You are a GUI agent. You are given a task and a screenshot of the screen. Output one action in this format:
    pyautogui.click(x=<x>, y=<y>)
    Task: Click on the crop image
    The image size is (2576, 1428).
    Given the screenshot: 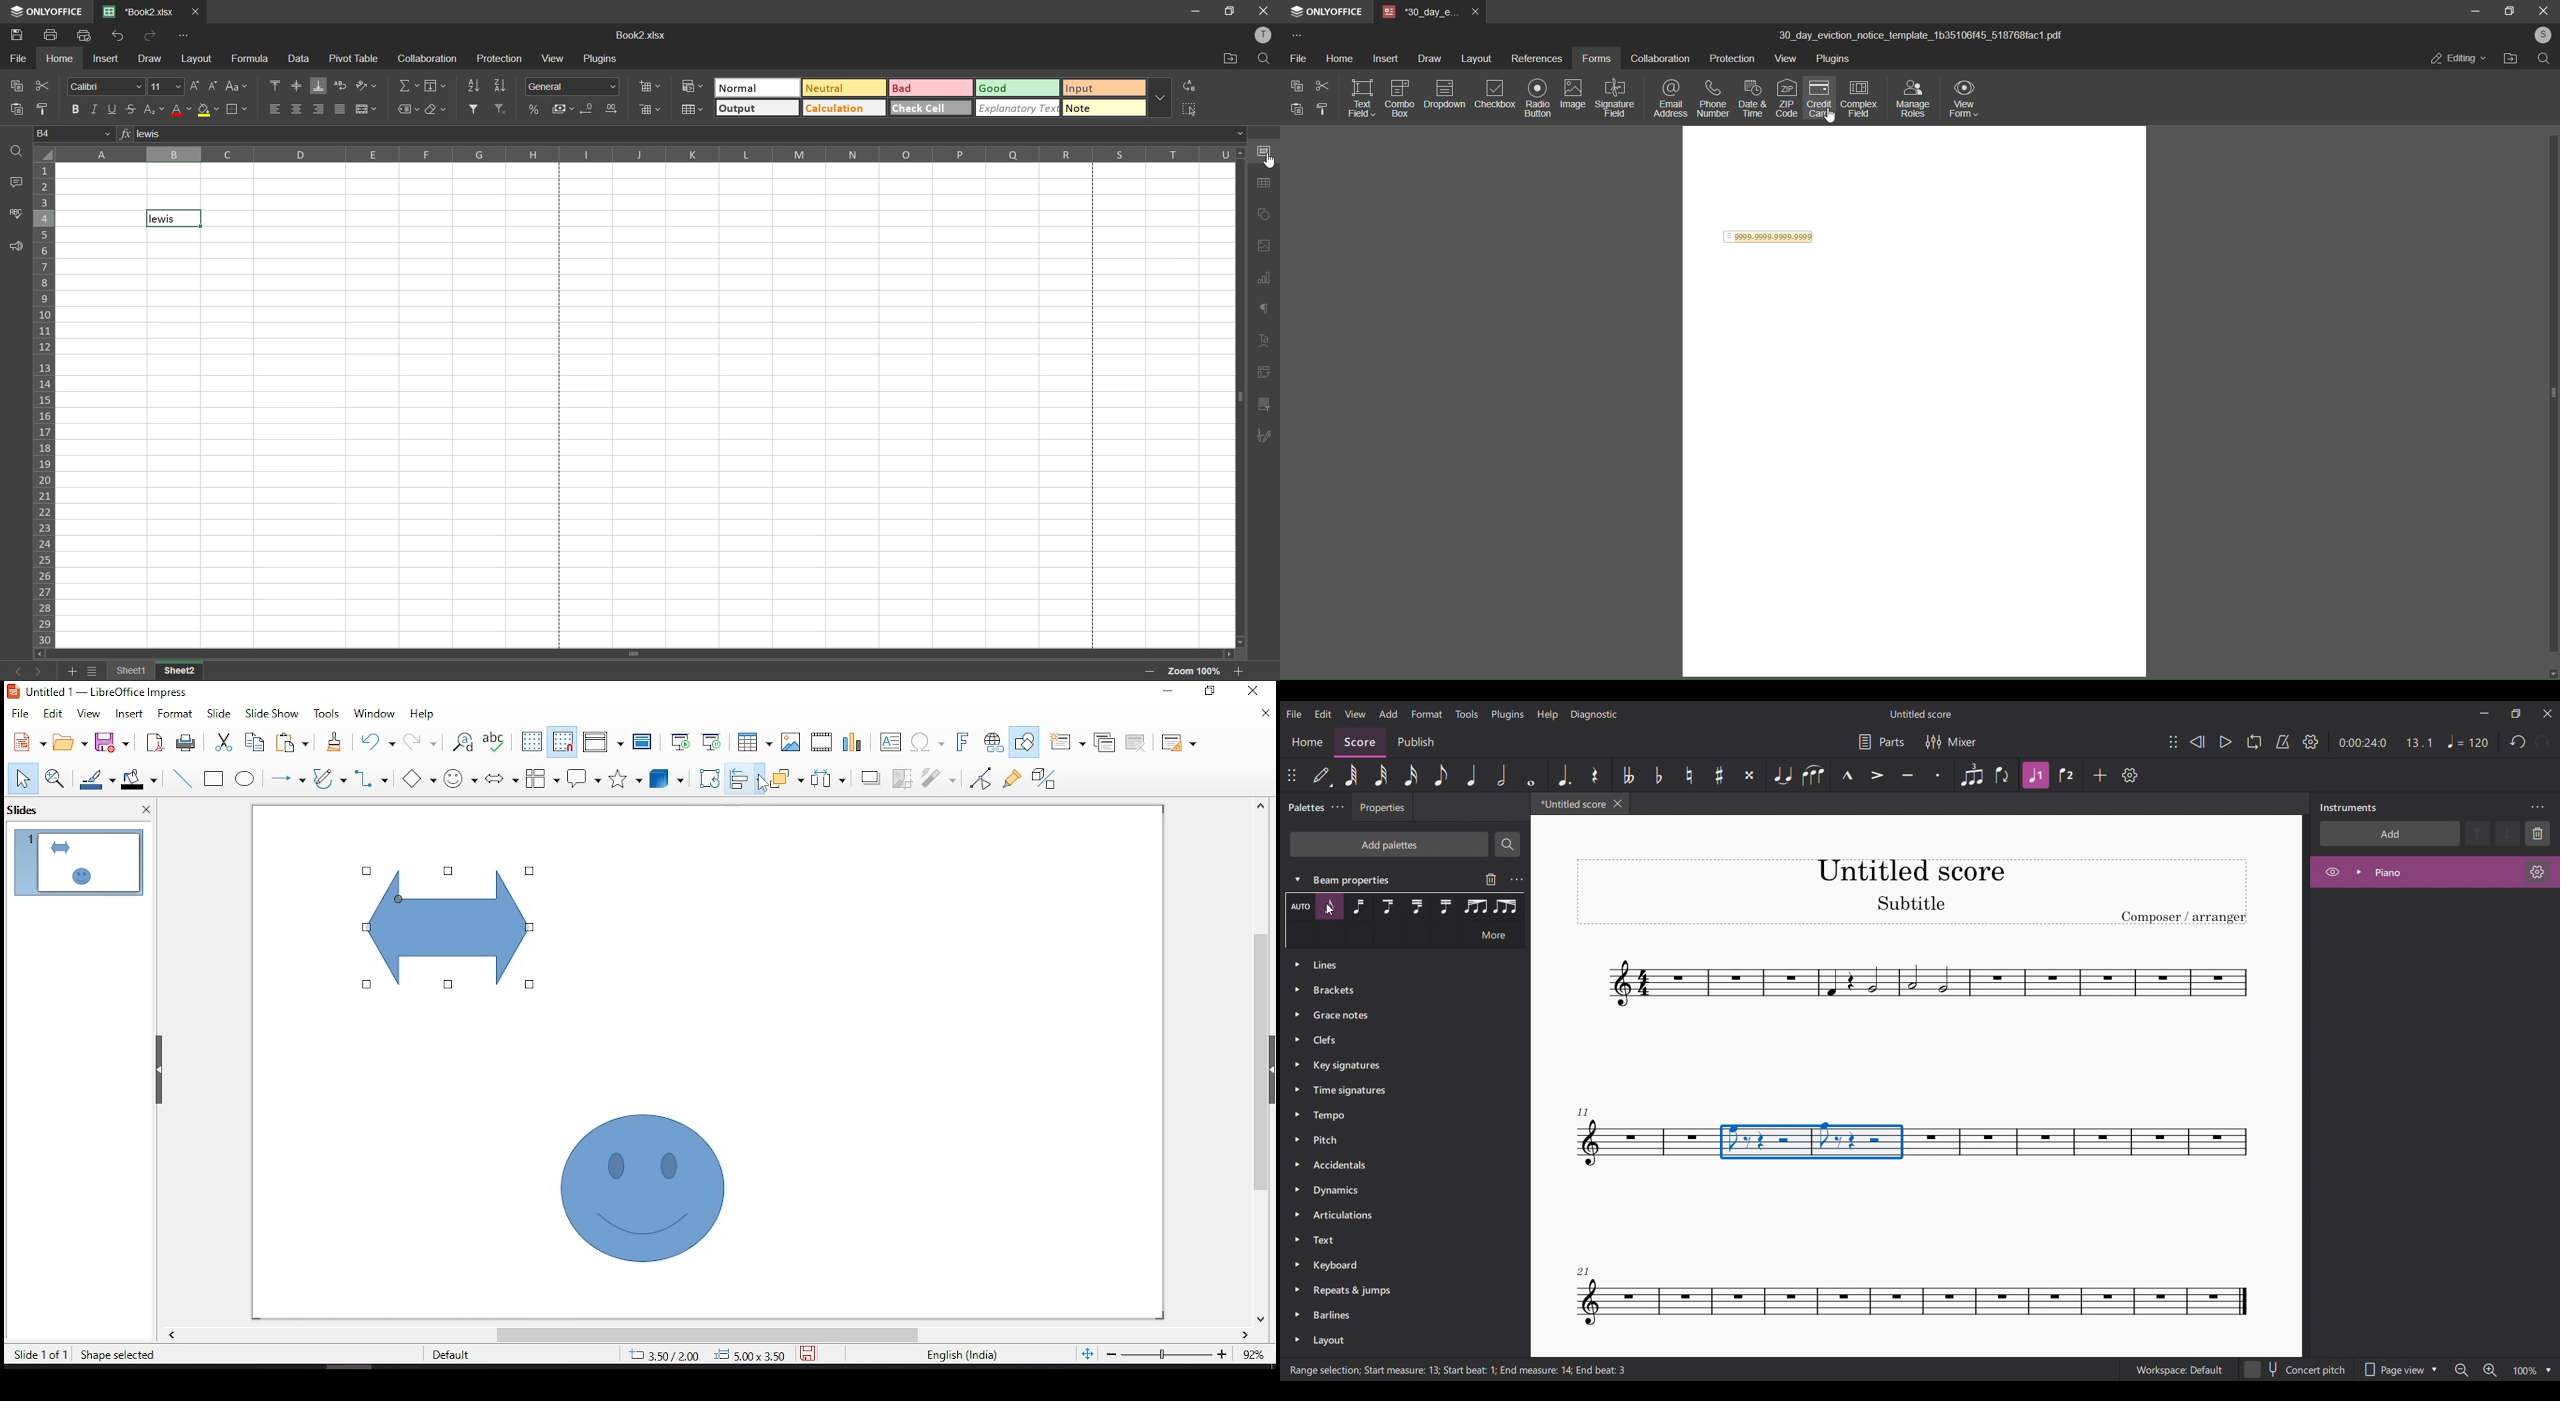 What is the action you would take?
    pyautogui.click(x=898, y=777)
    